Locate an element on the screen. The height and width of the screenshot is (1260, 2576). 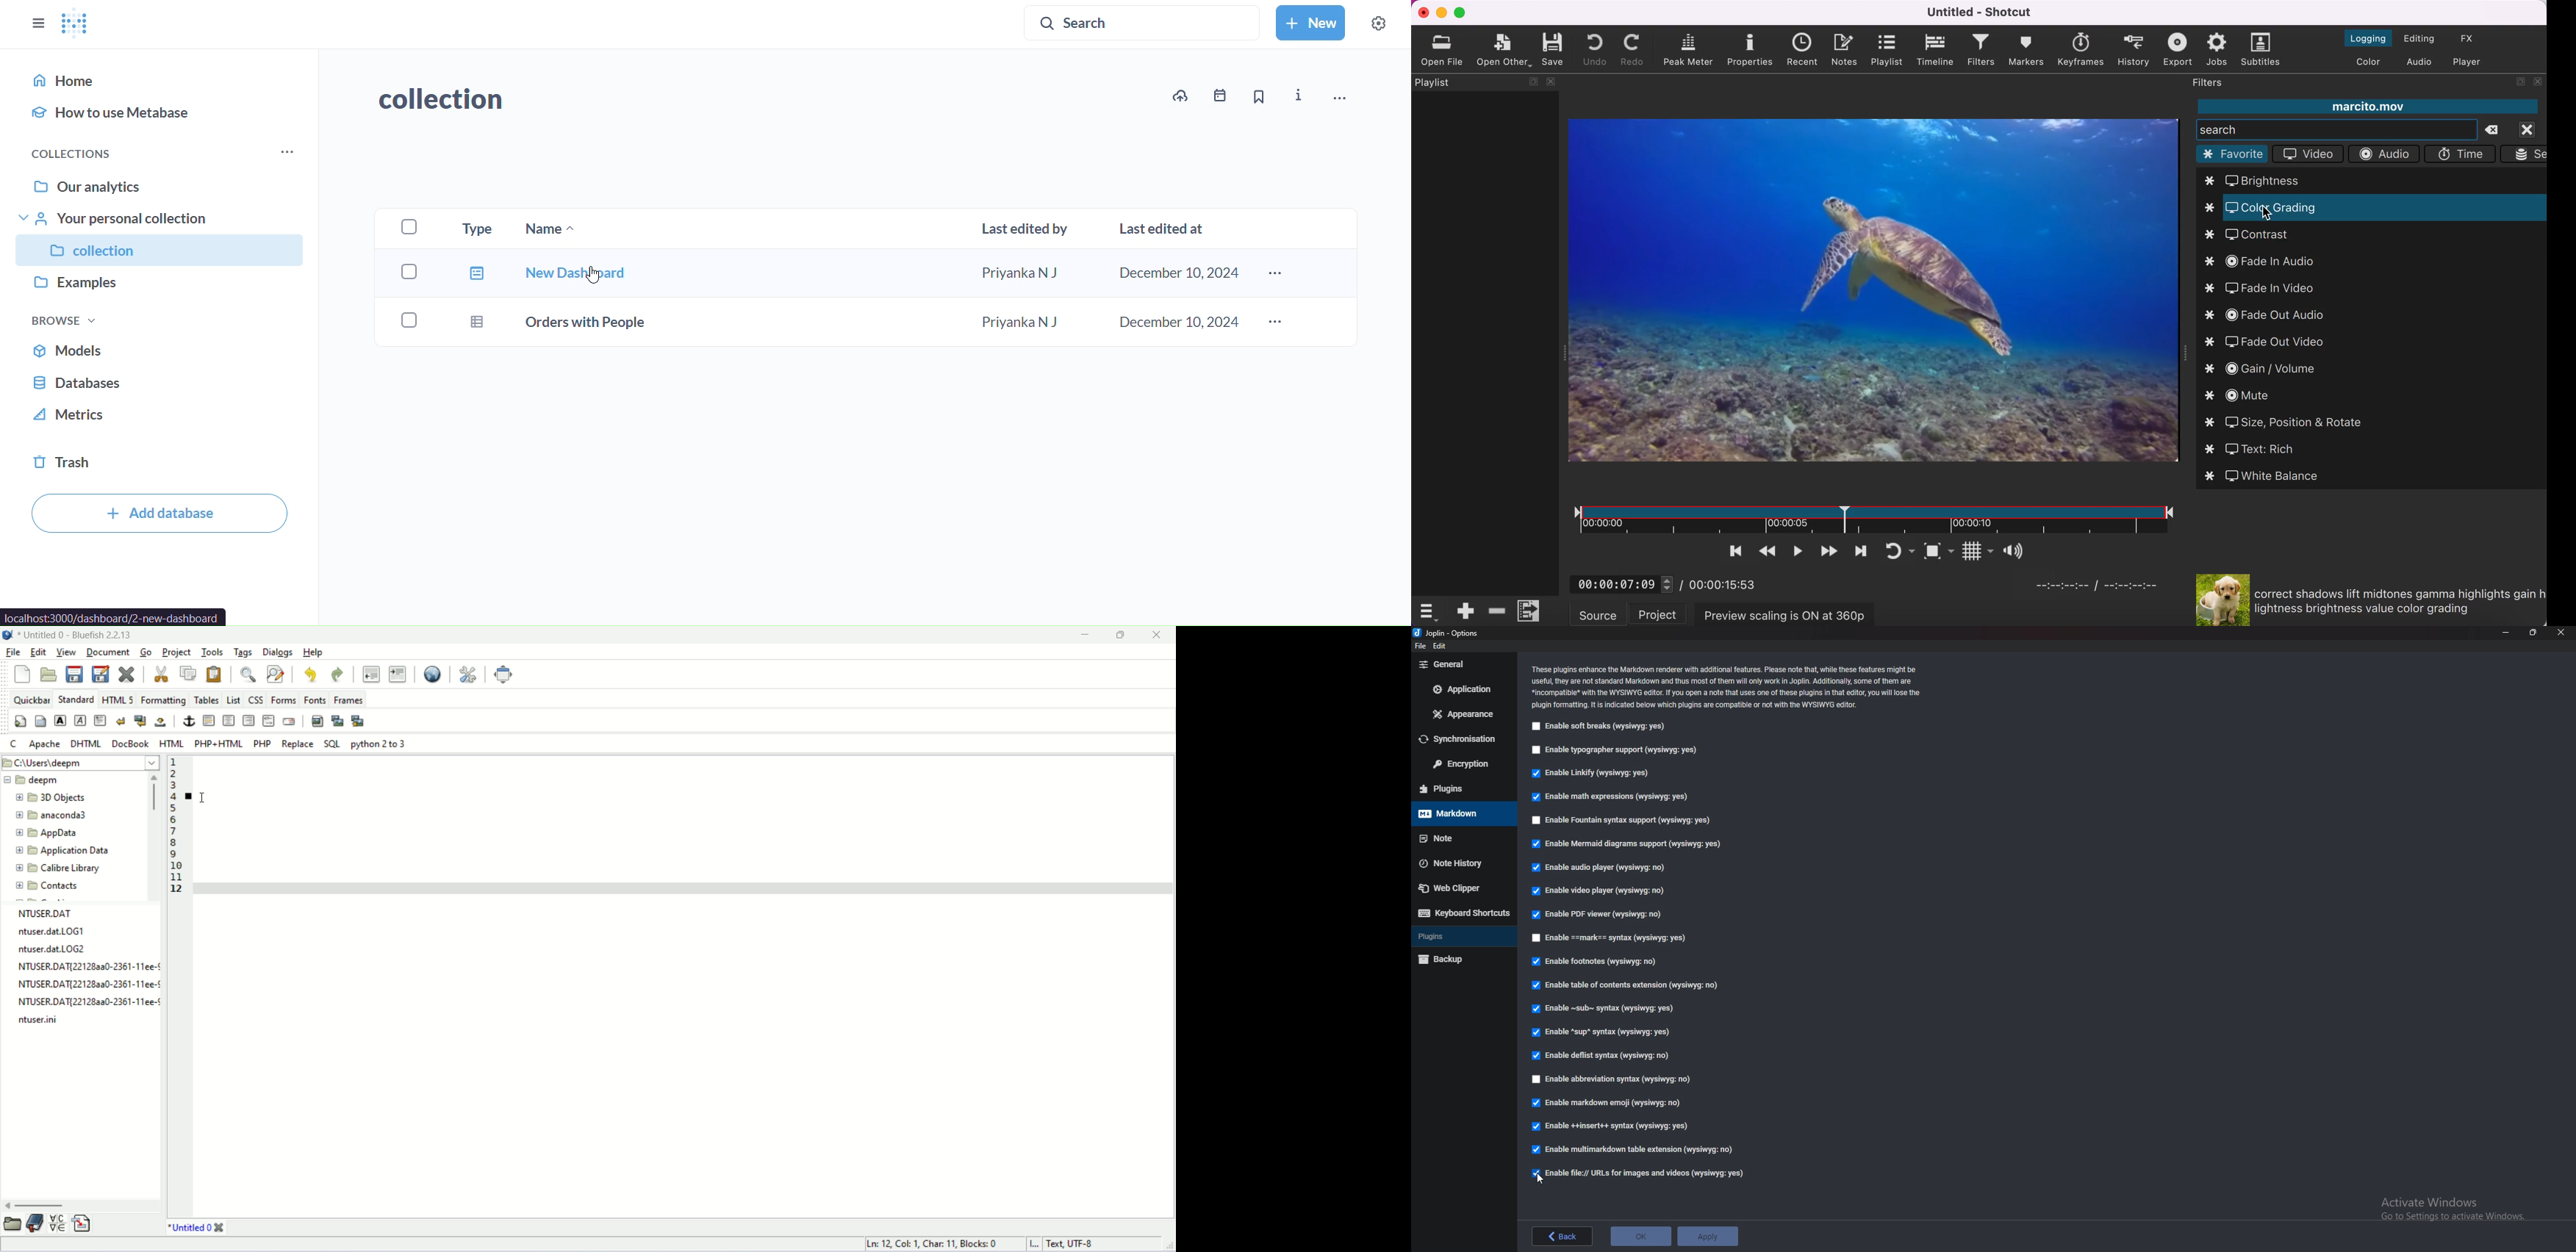
clip is located at coordinates (1875, 296).